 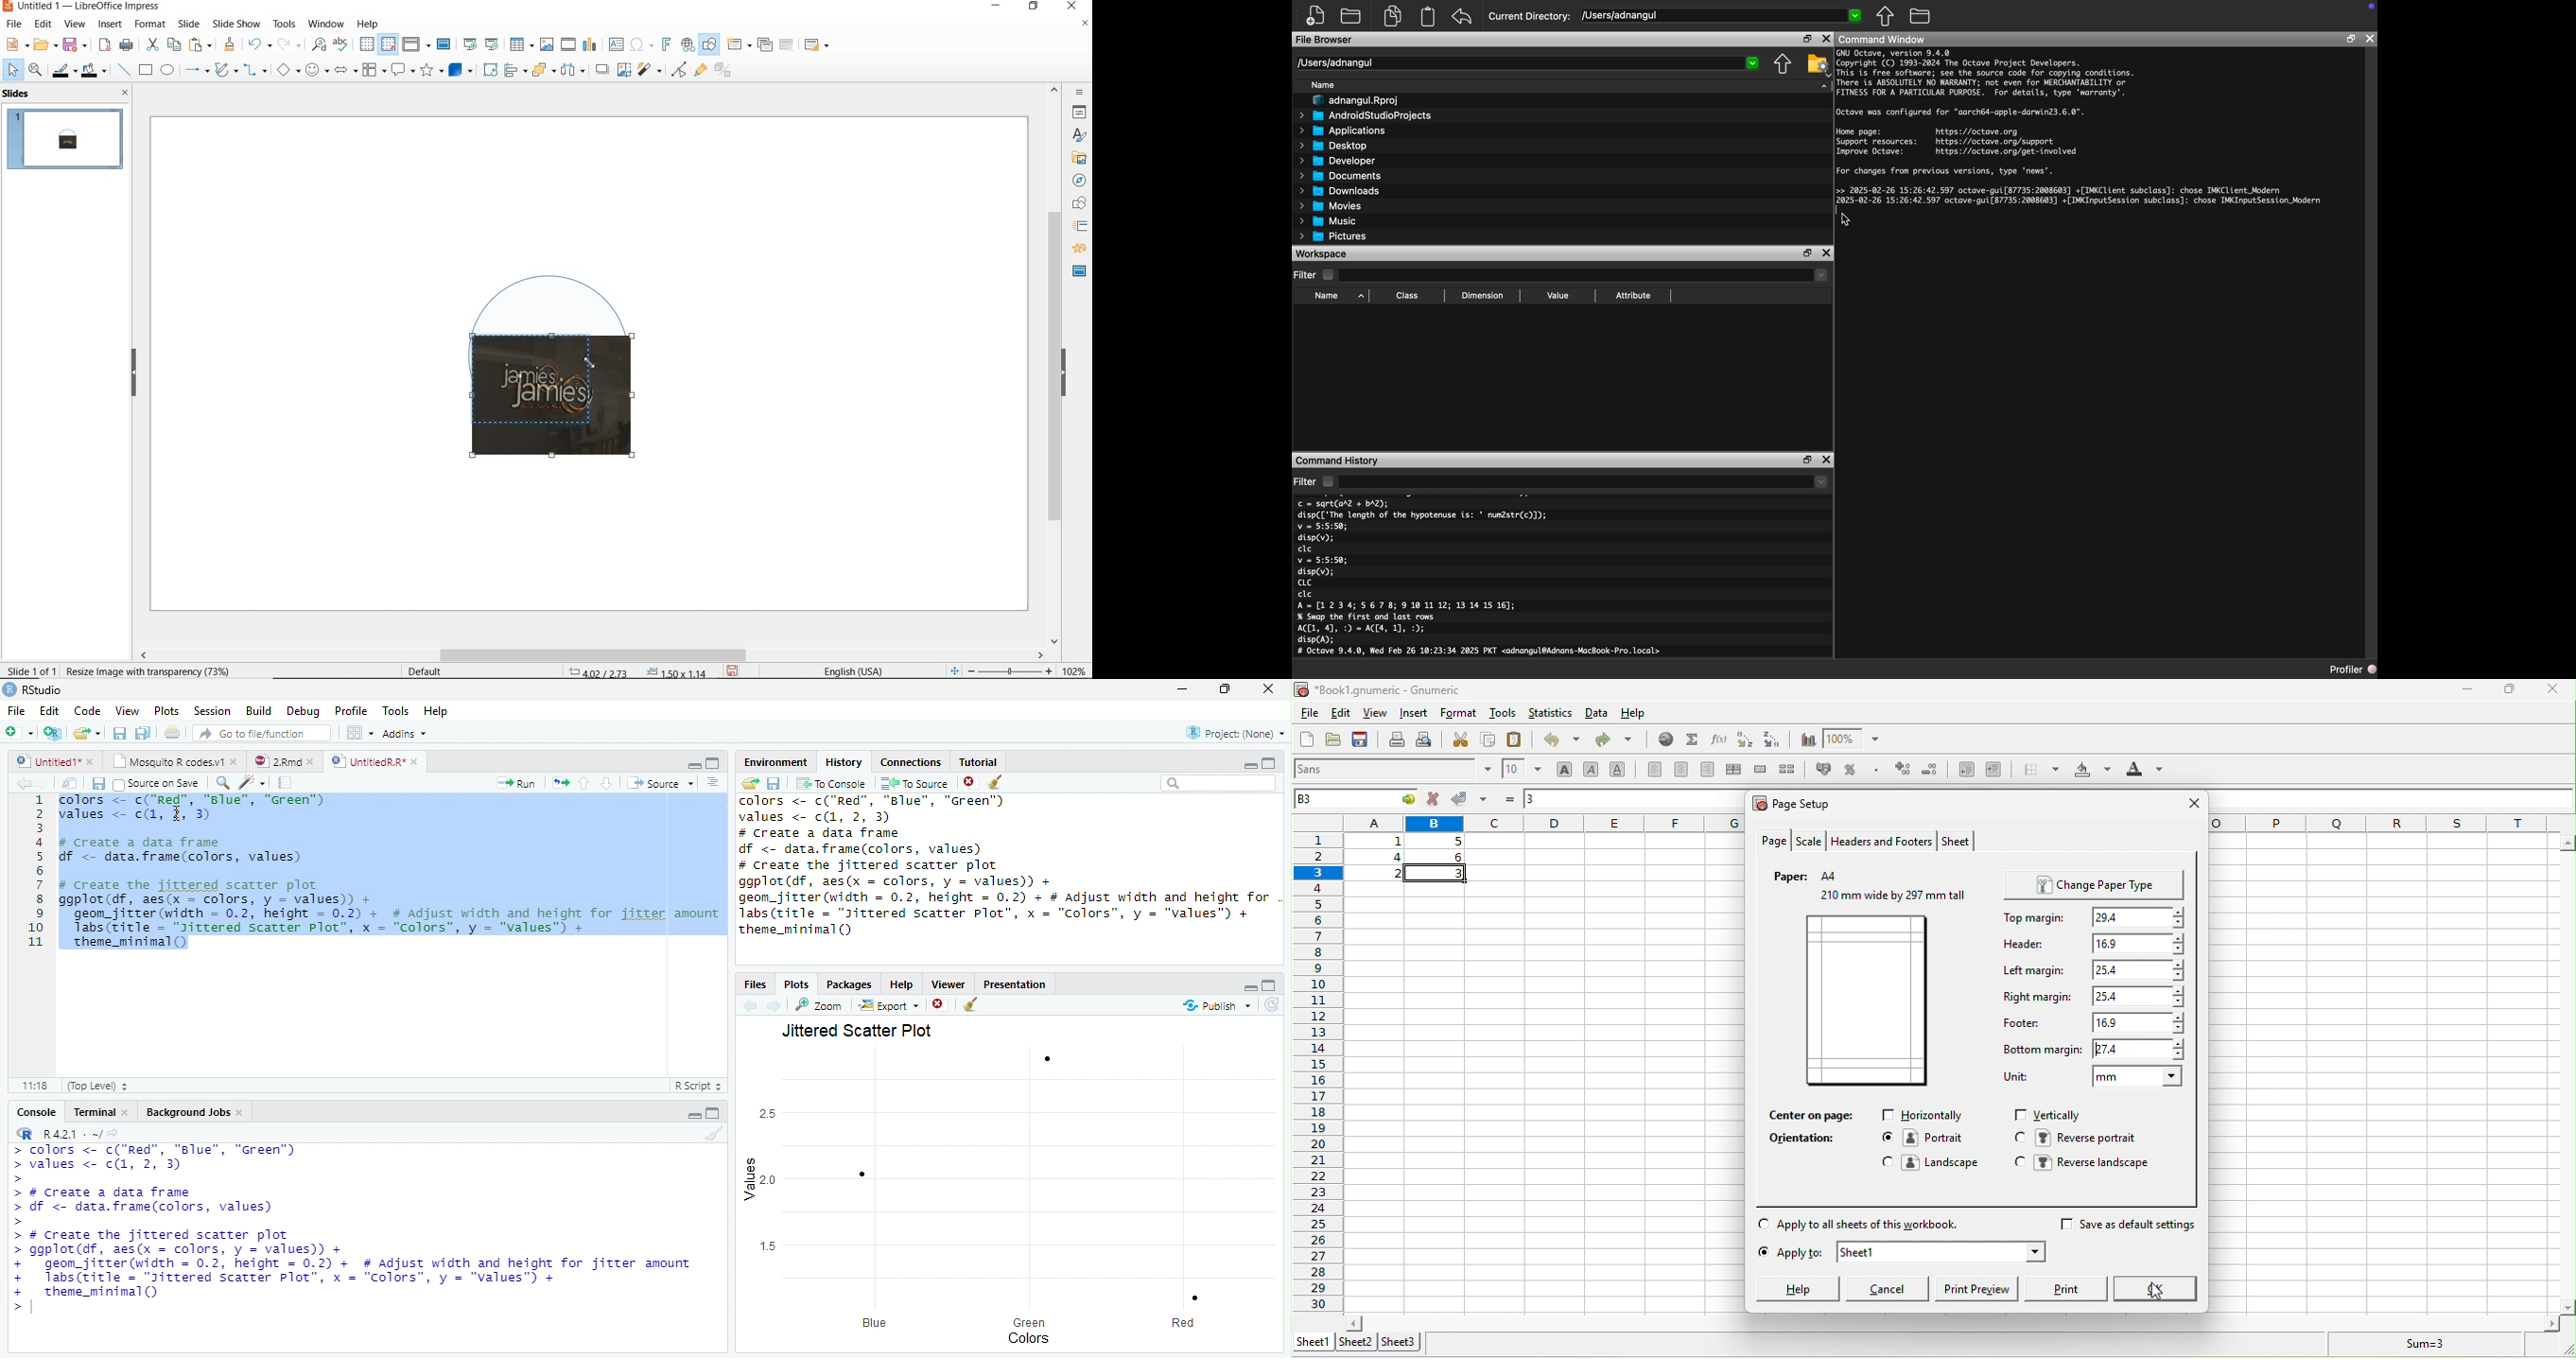 What do you see at coordinates (2094, 1167) in the screenshot?
I see `reverse landscape` at bounding box center [2094, 1167].